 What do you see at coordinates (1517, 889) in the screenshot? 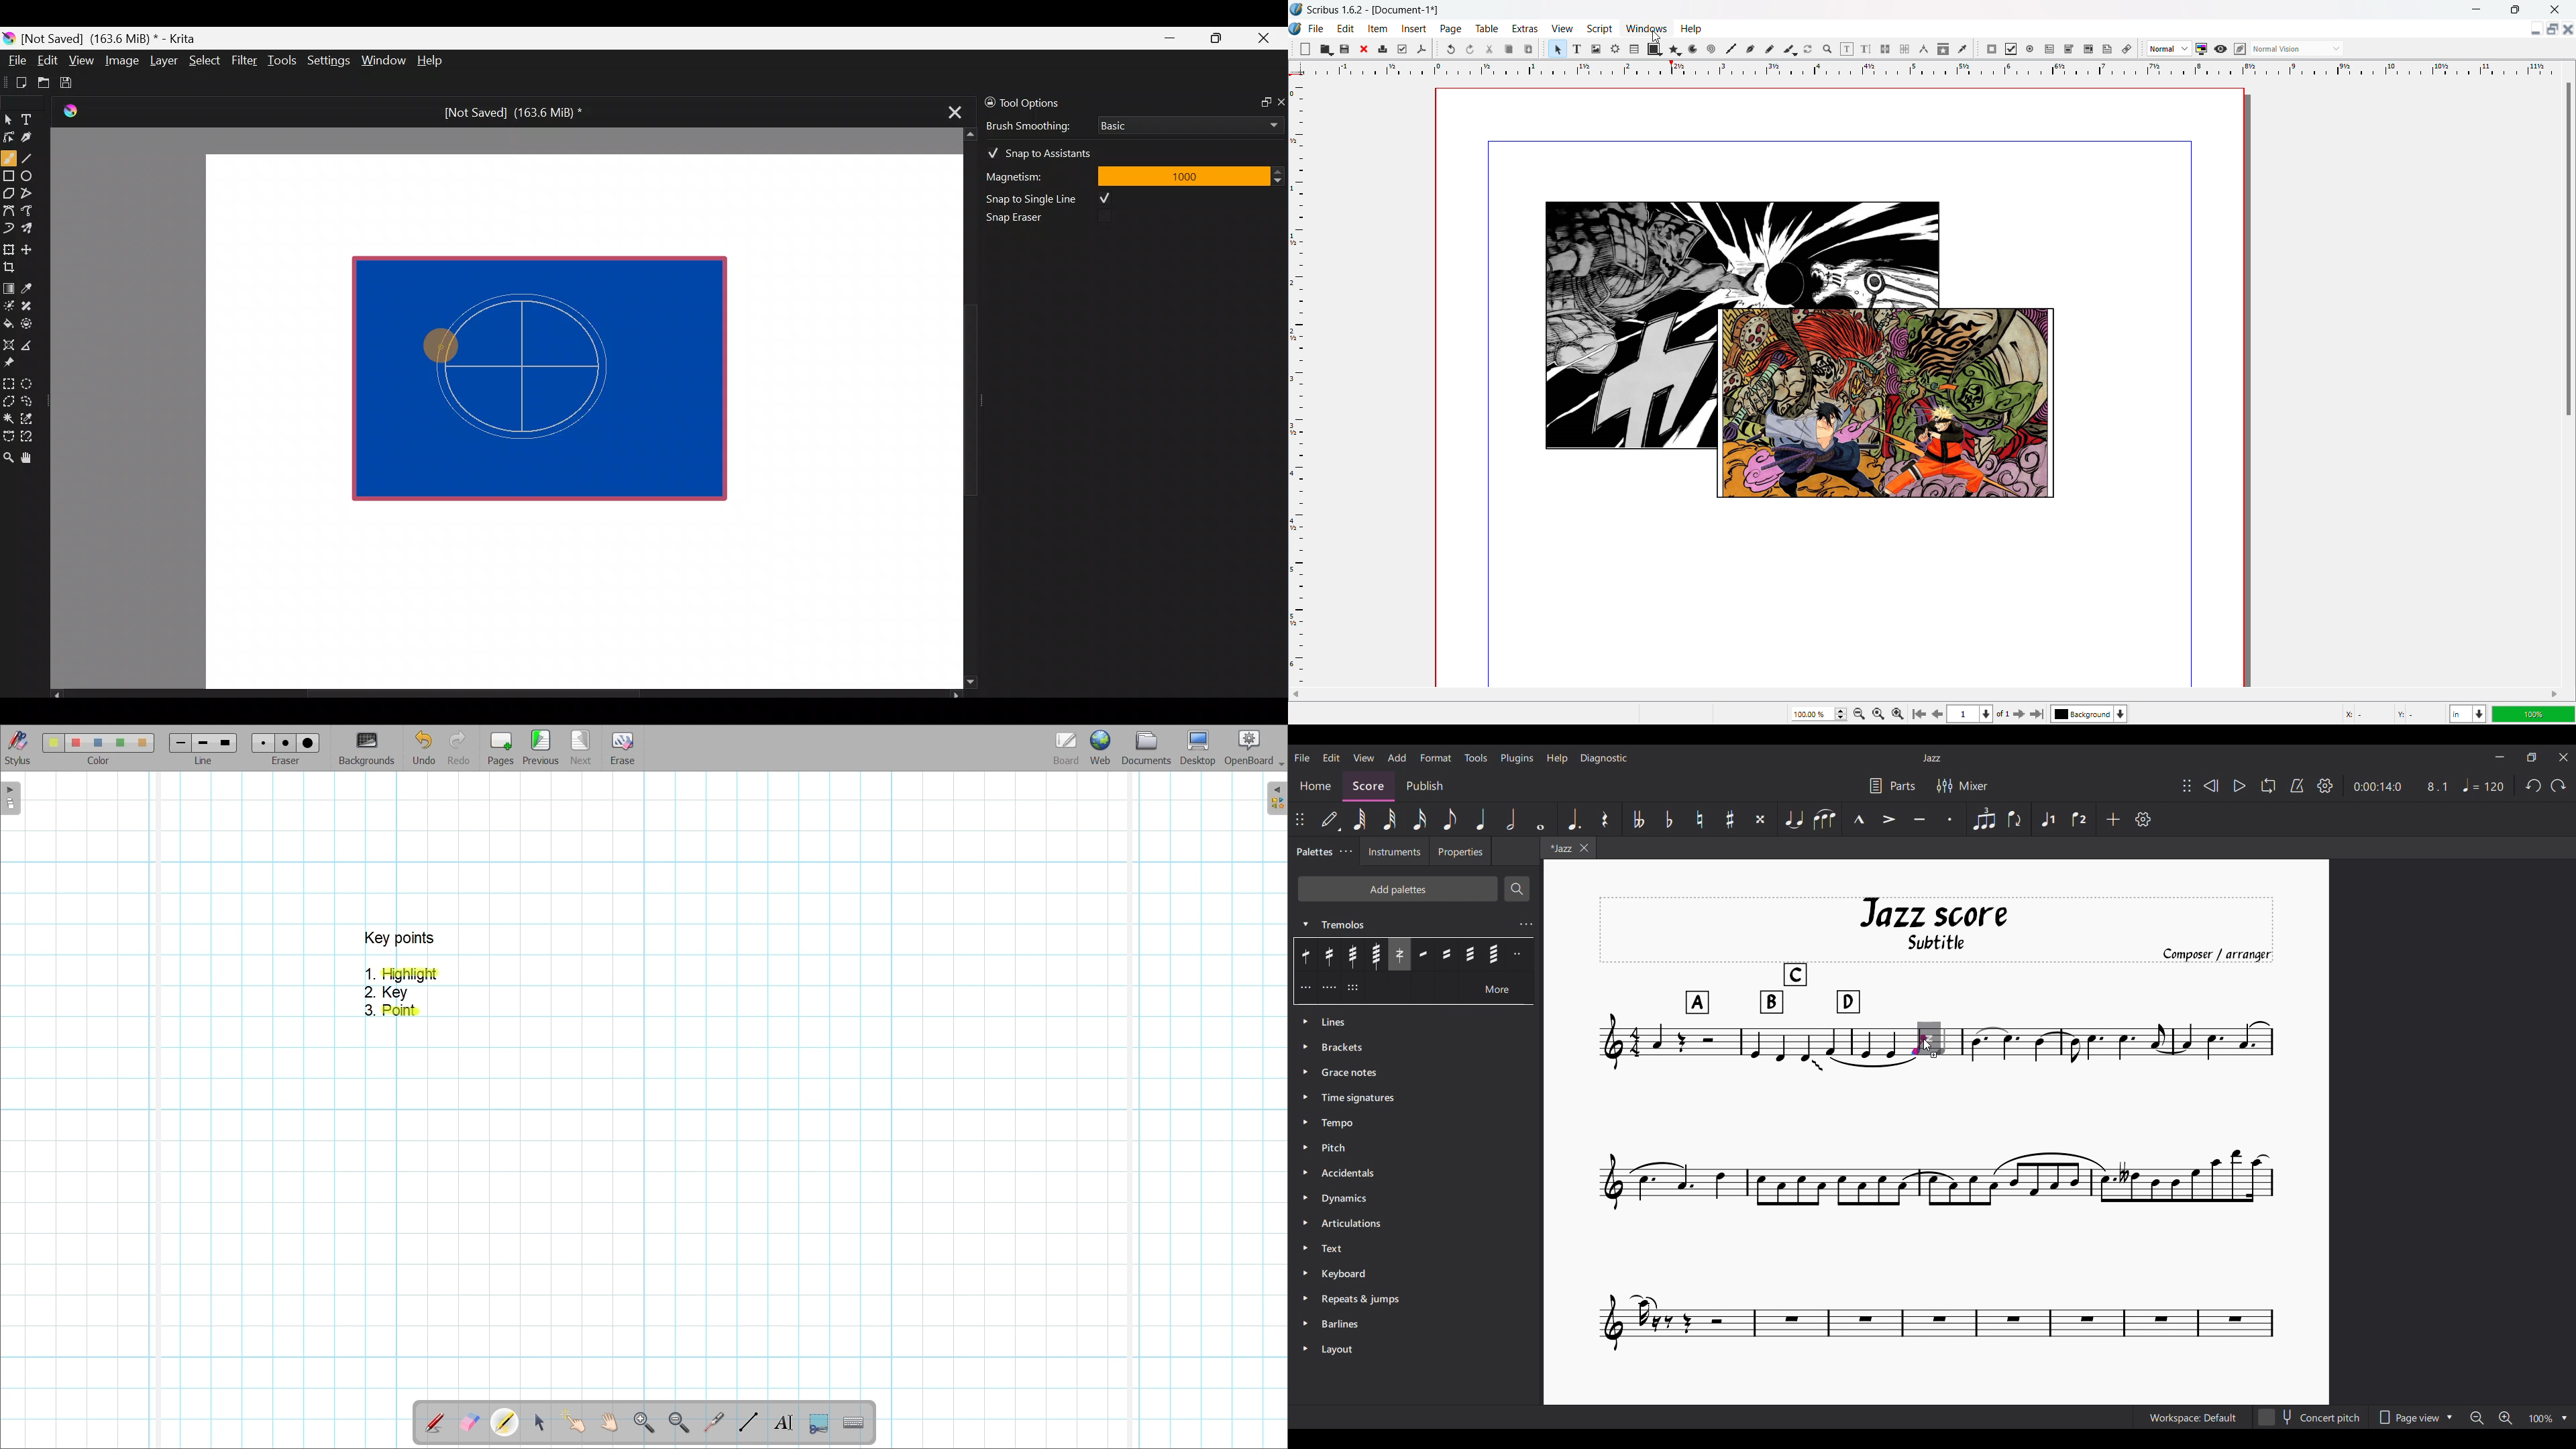
I see `Search` at bounding box center [1517, 889].